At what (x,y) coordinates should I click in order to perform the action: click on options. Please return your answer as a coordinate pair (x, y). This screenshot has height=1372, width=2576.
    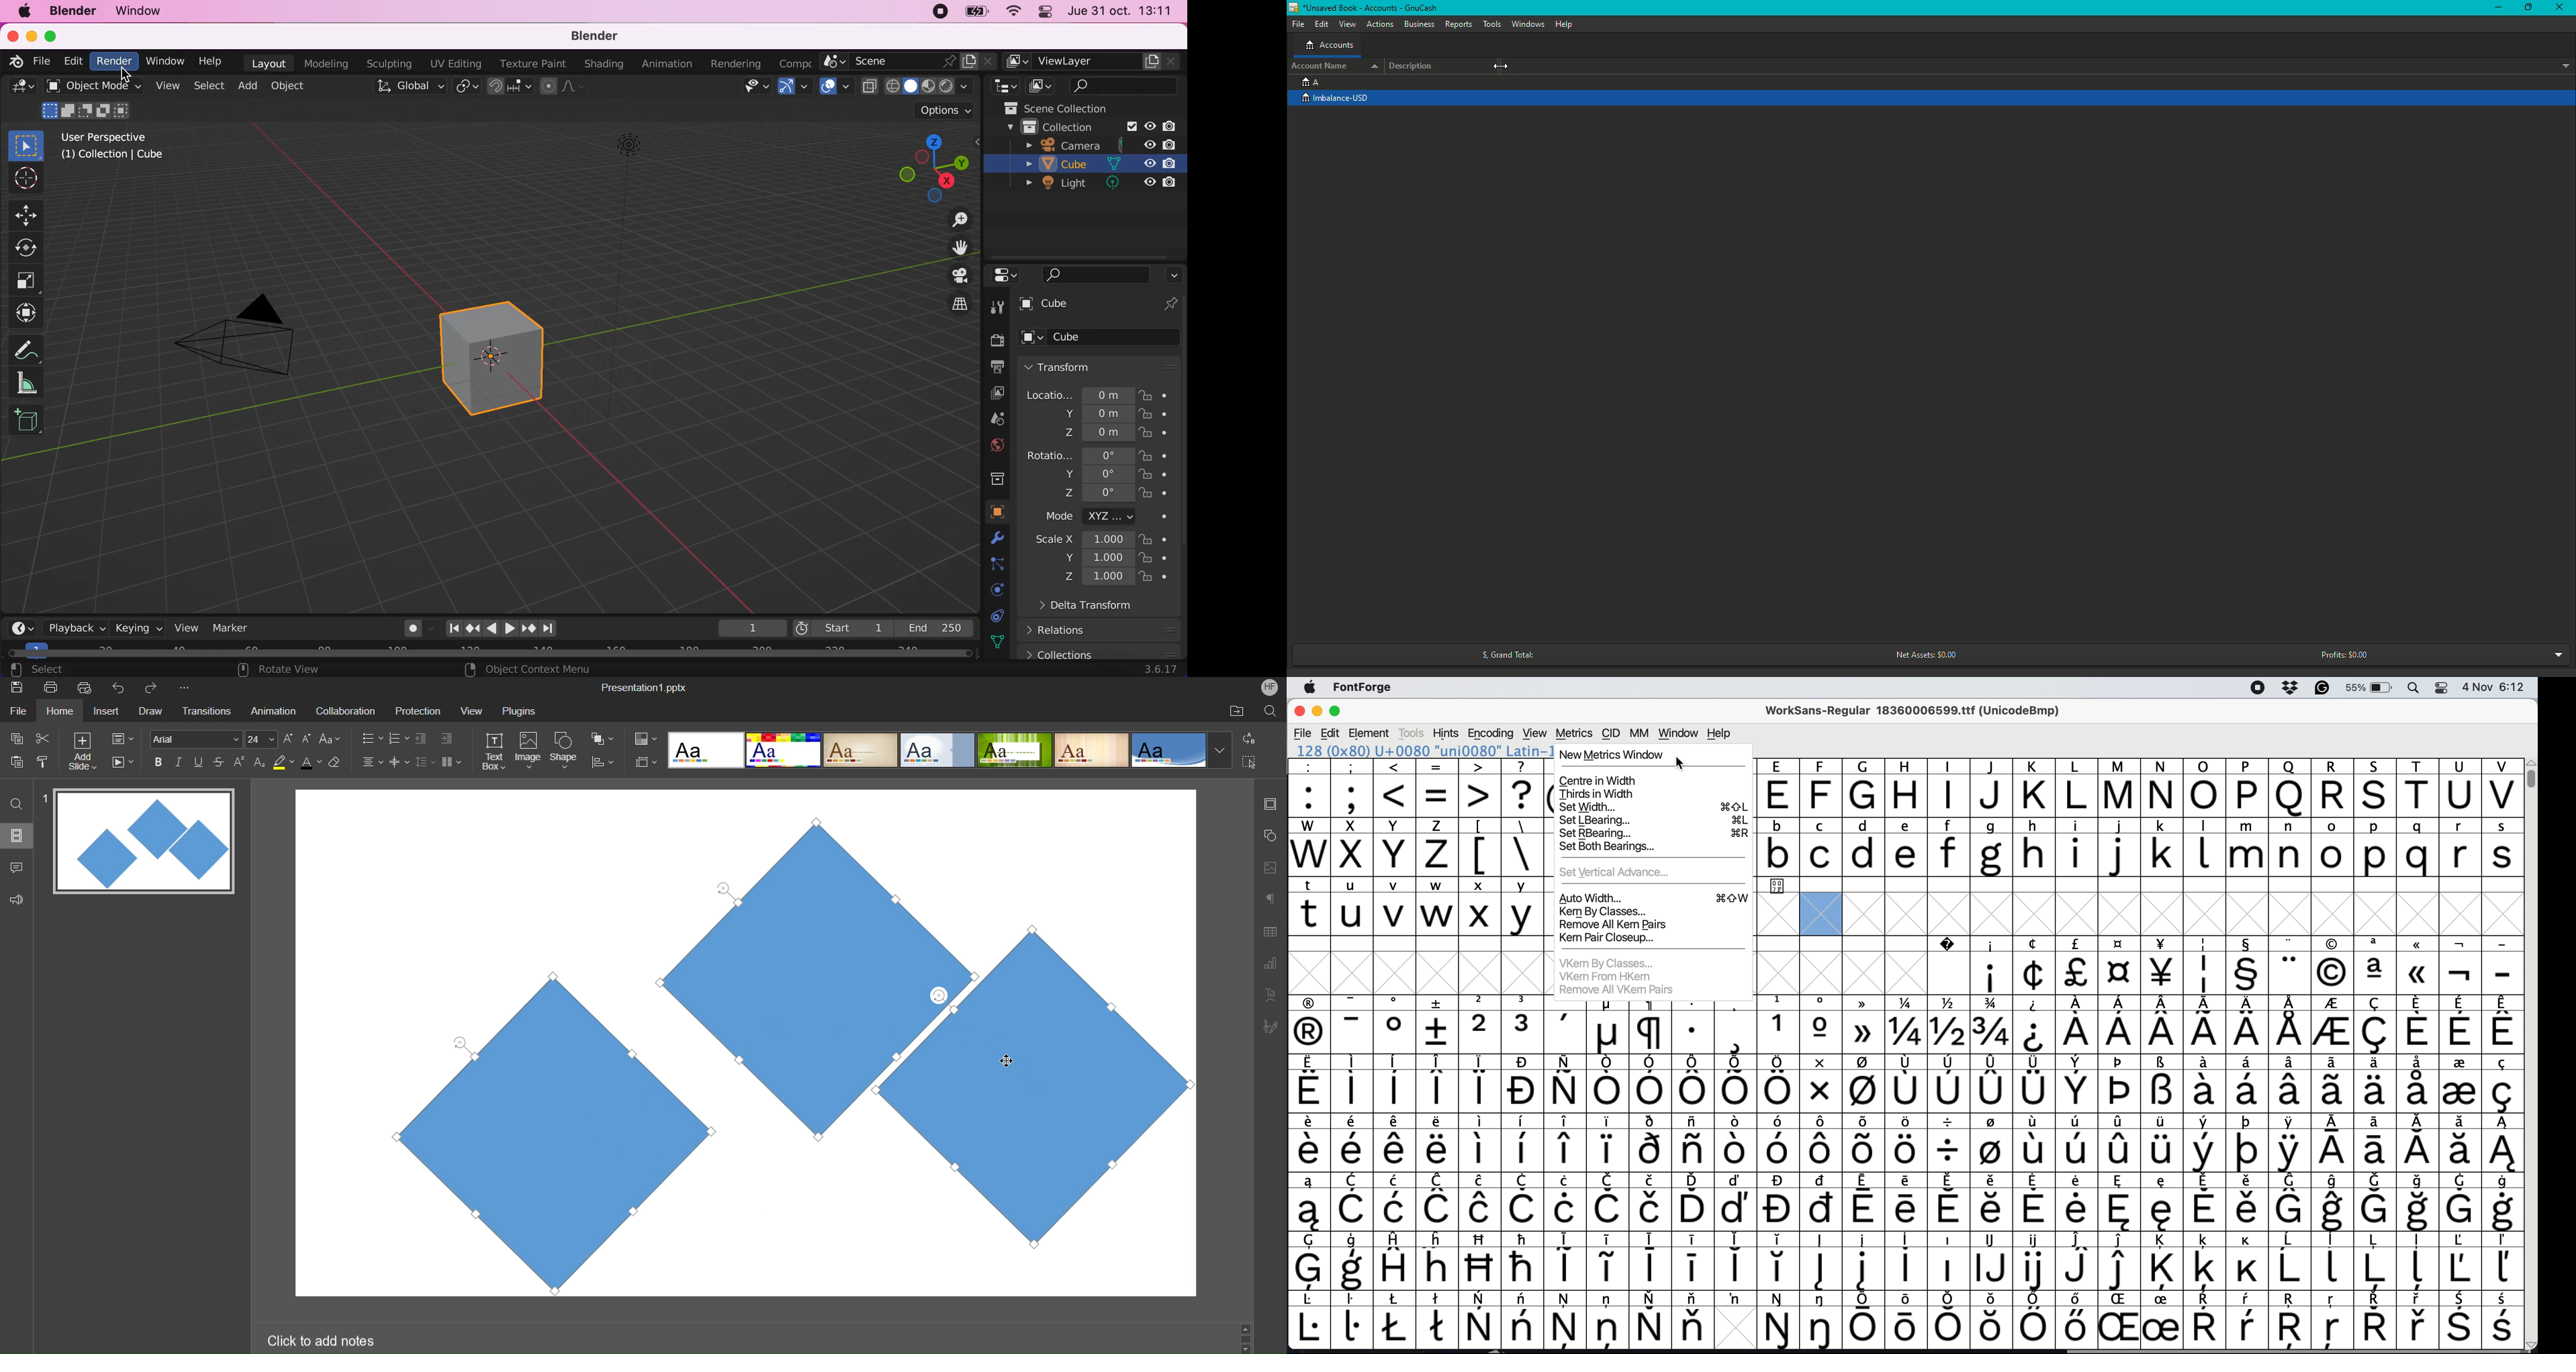
    Looking at the image, I should click on (1174, 275).